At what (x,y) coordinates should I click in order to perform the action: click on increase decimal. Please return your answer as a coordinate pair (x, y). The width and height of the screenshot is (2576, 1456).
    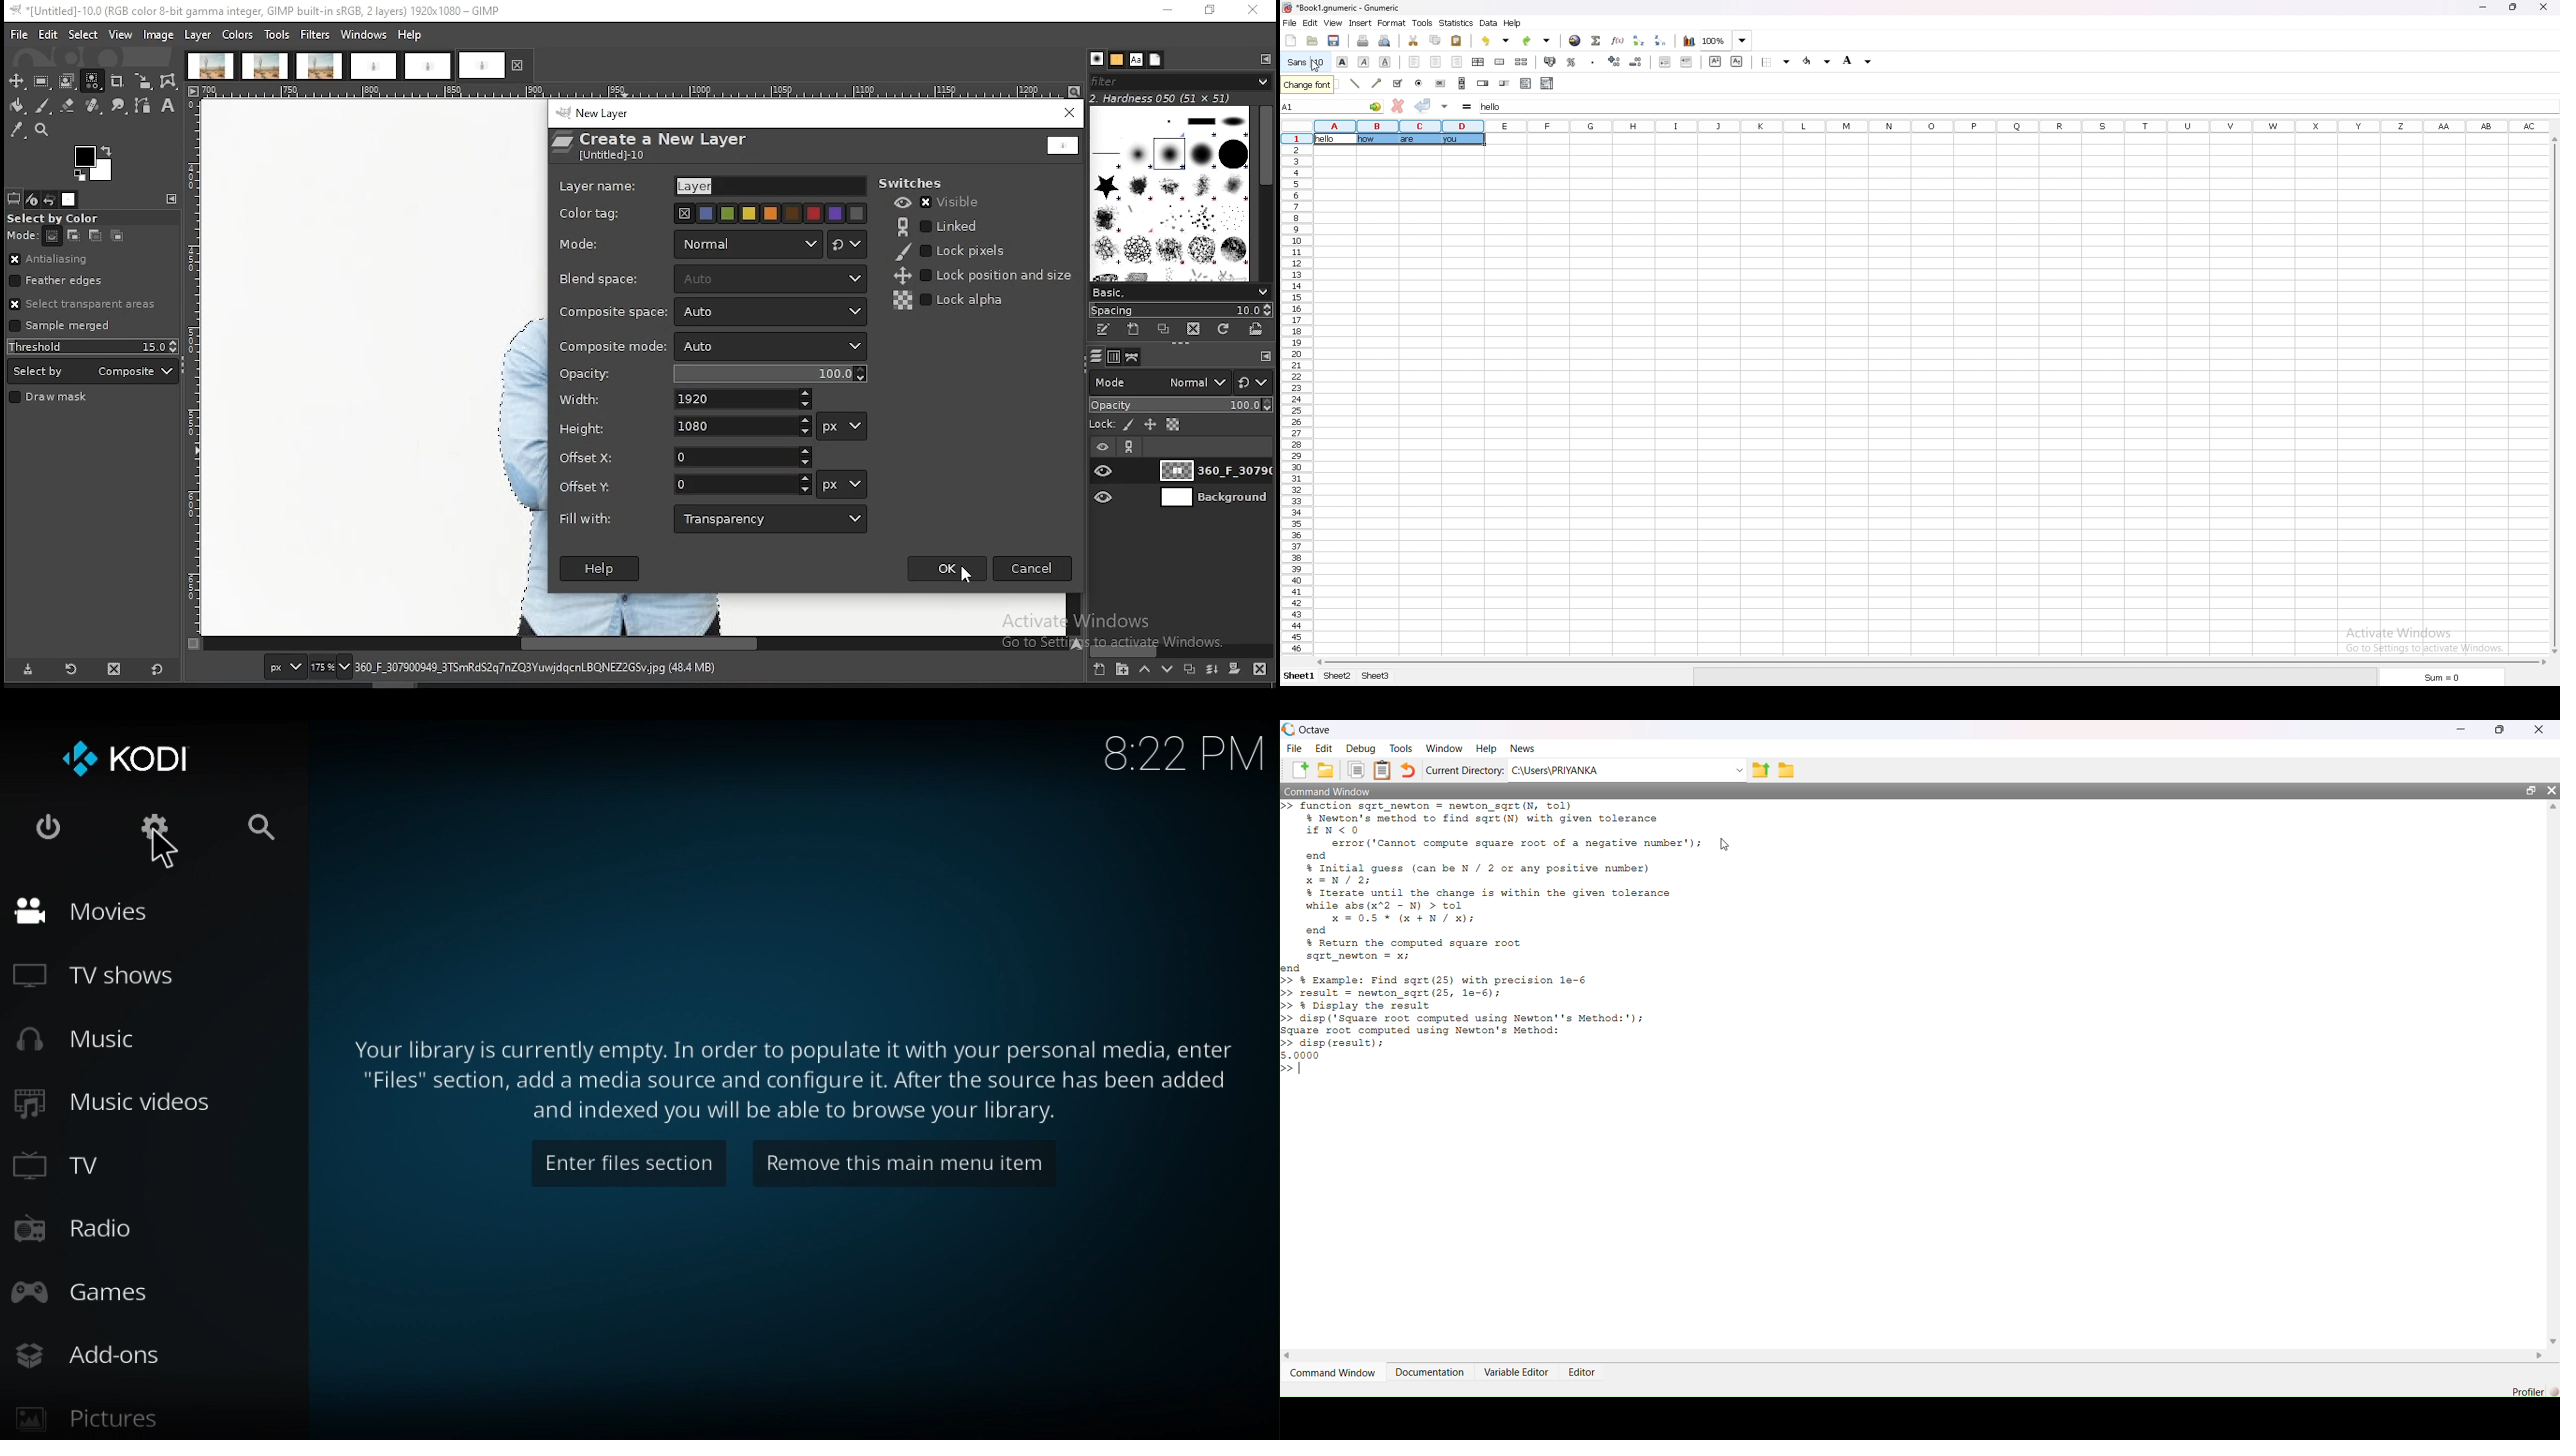
    Looking at the image, I should click on (1615, 61).